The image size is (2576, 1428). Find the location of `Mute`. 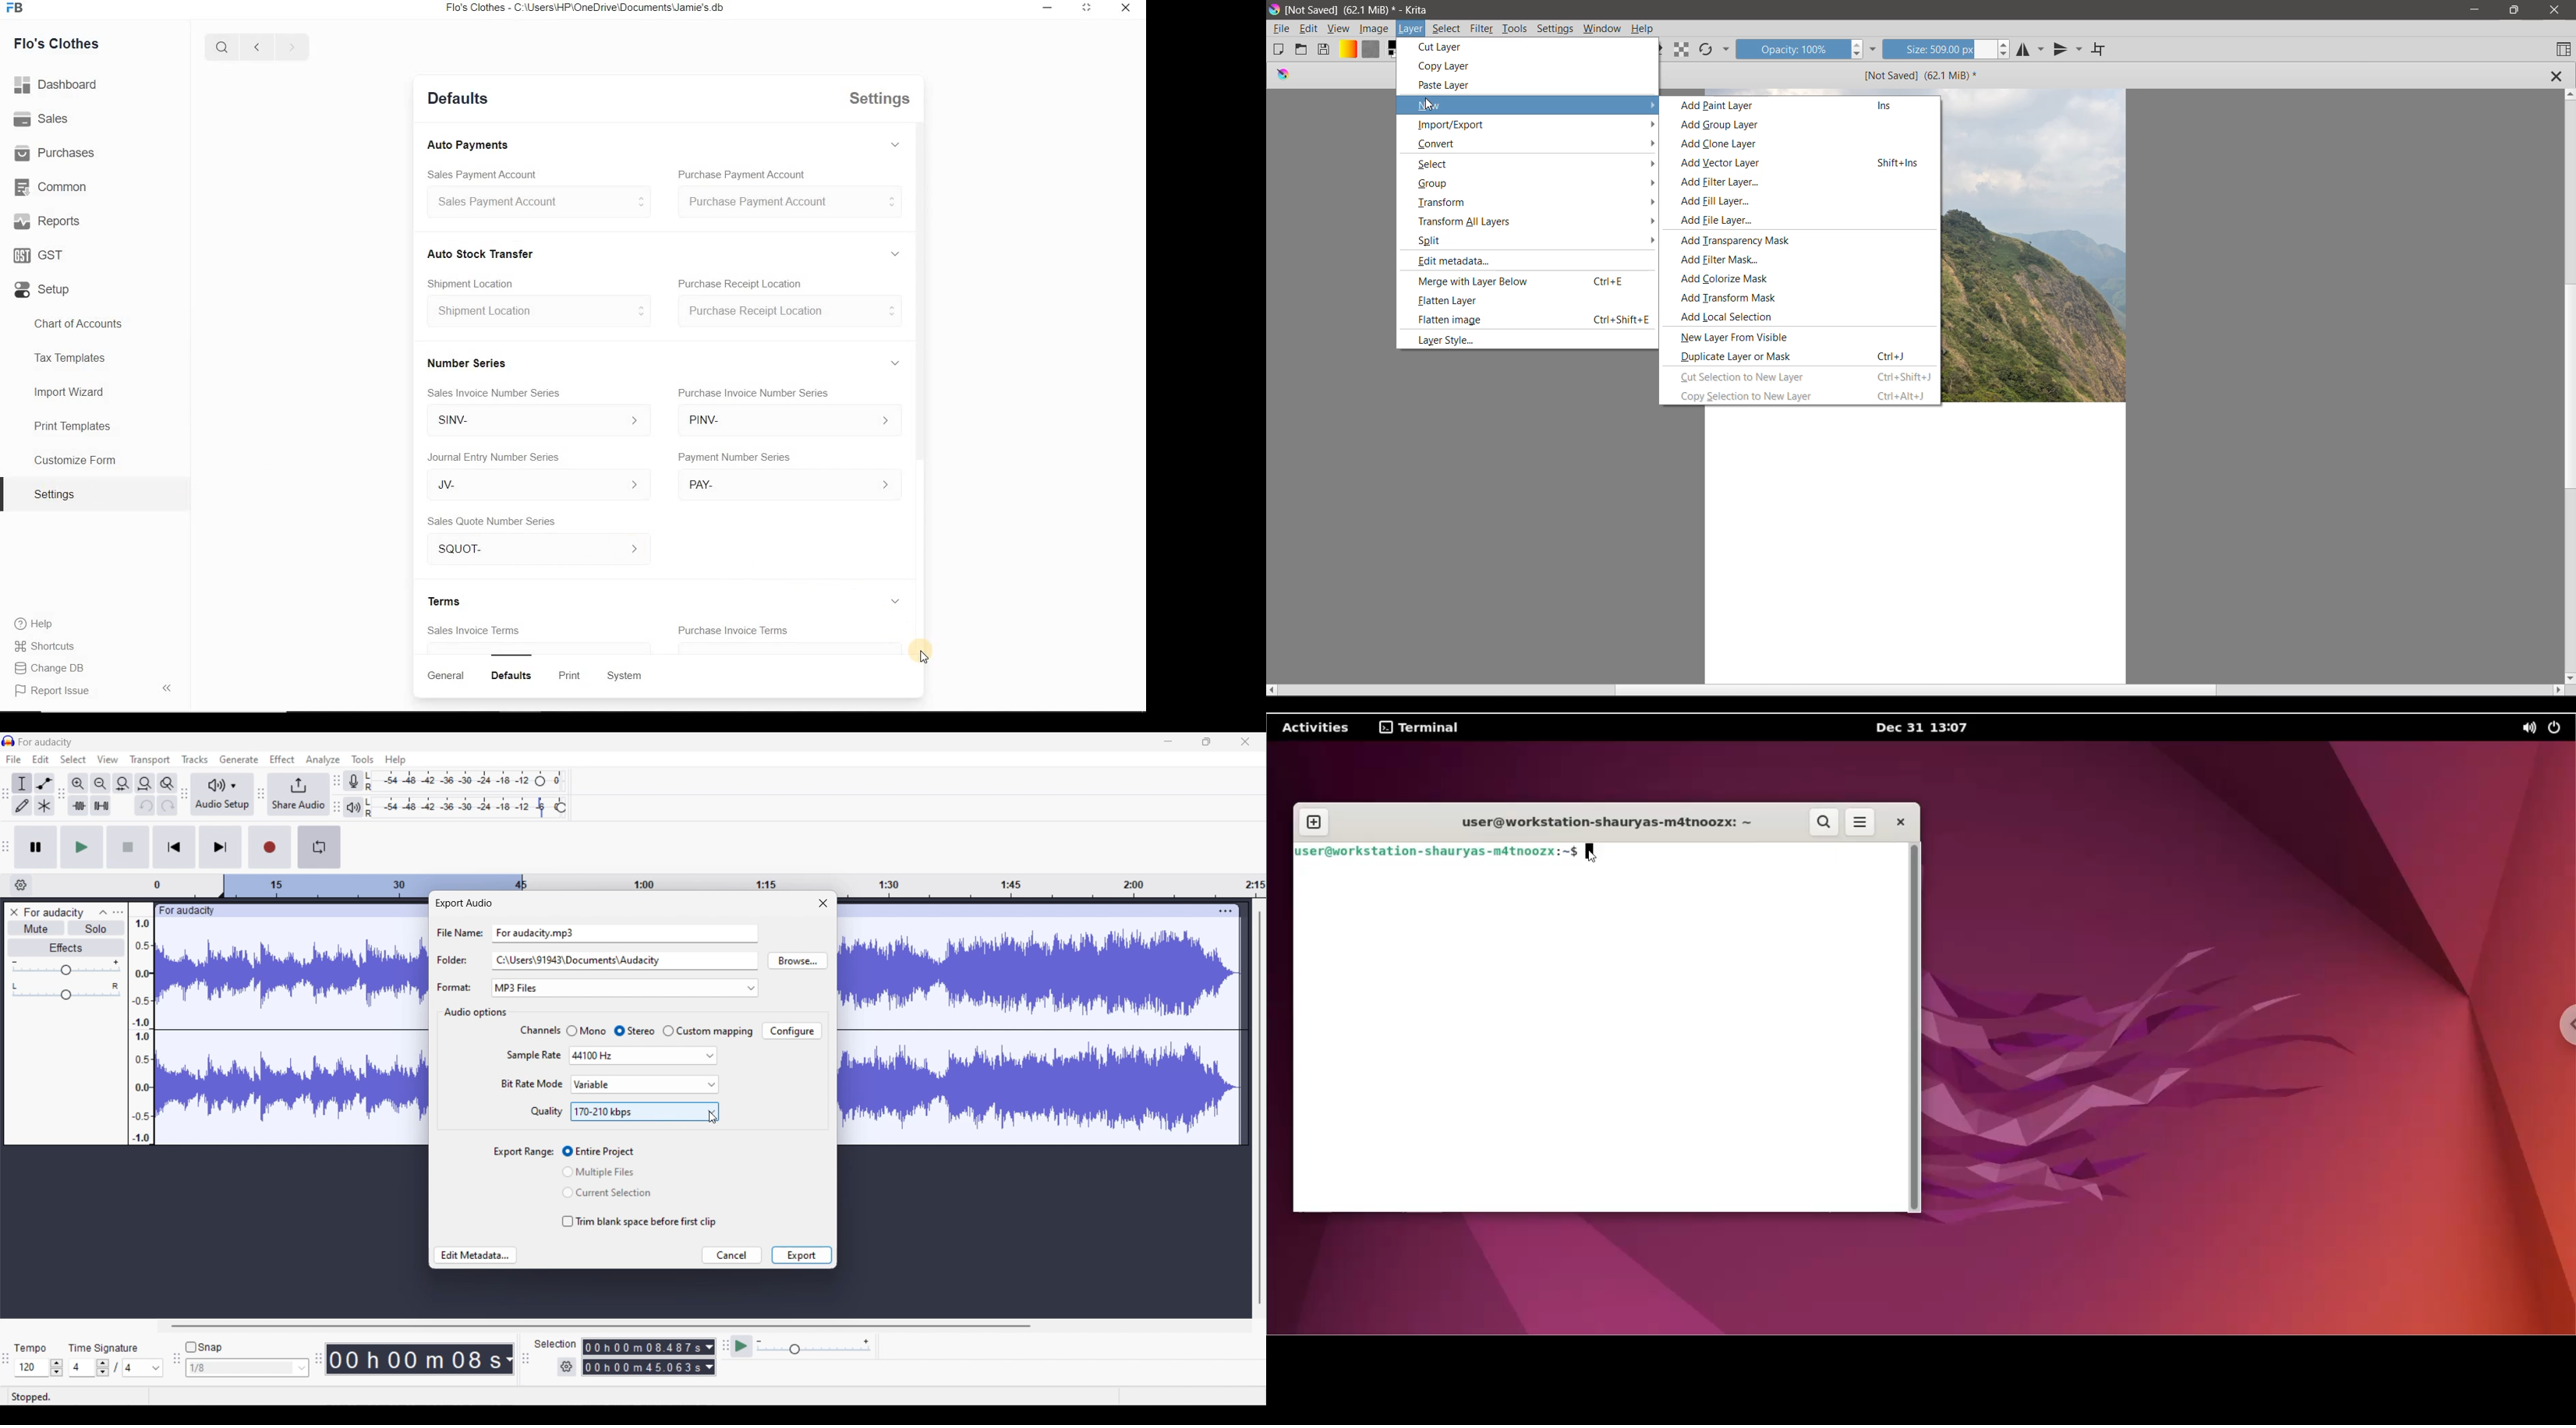

Mute is located at coordinates (37, 928).